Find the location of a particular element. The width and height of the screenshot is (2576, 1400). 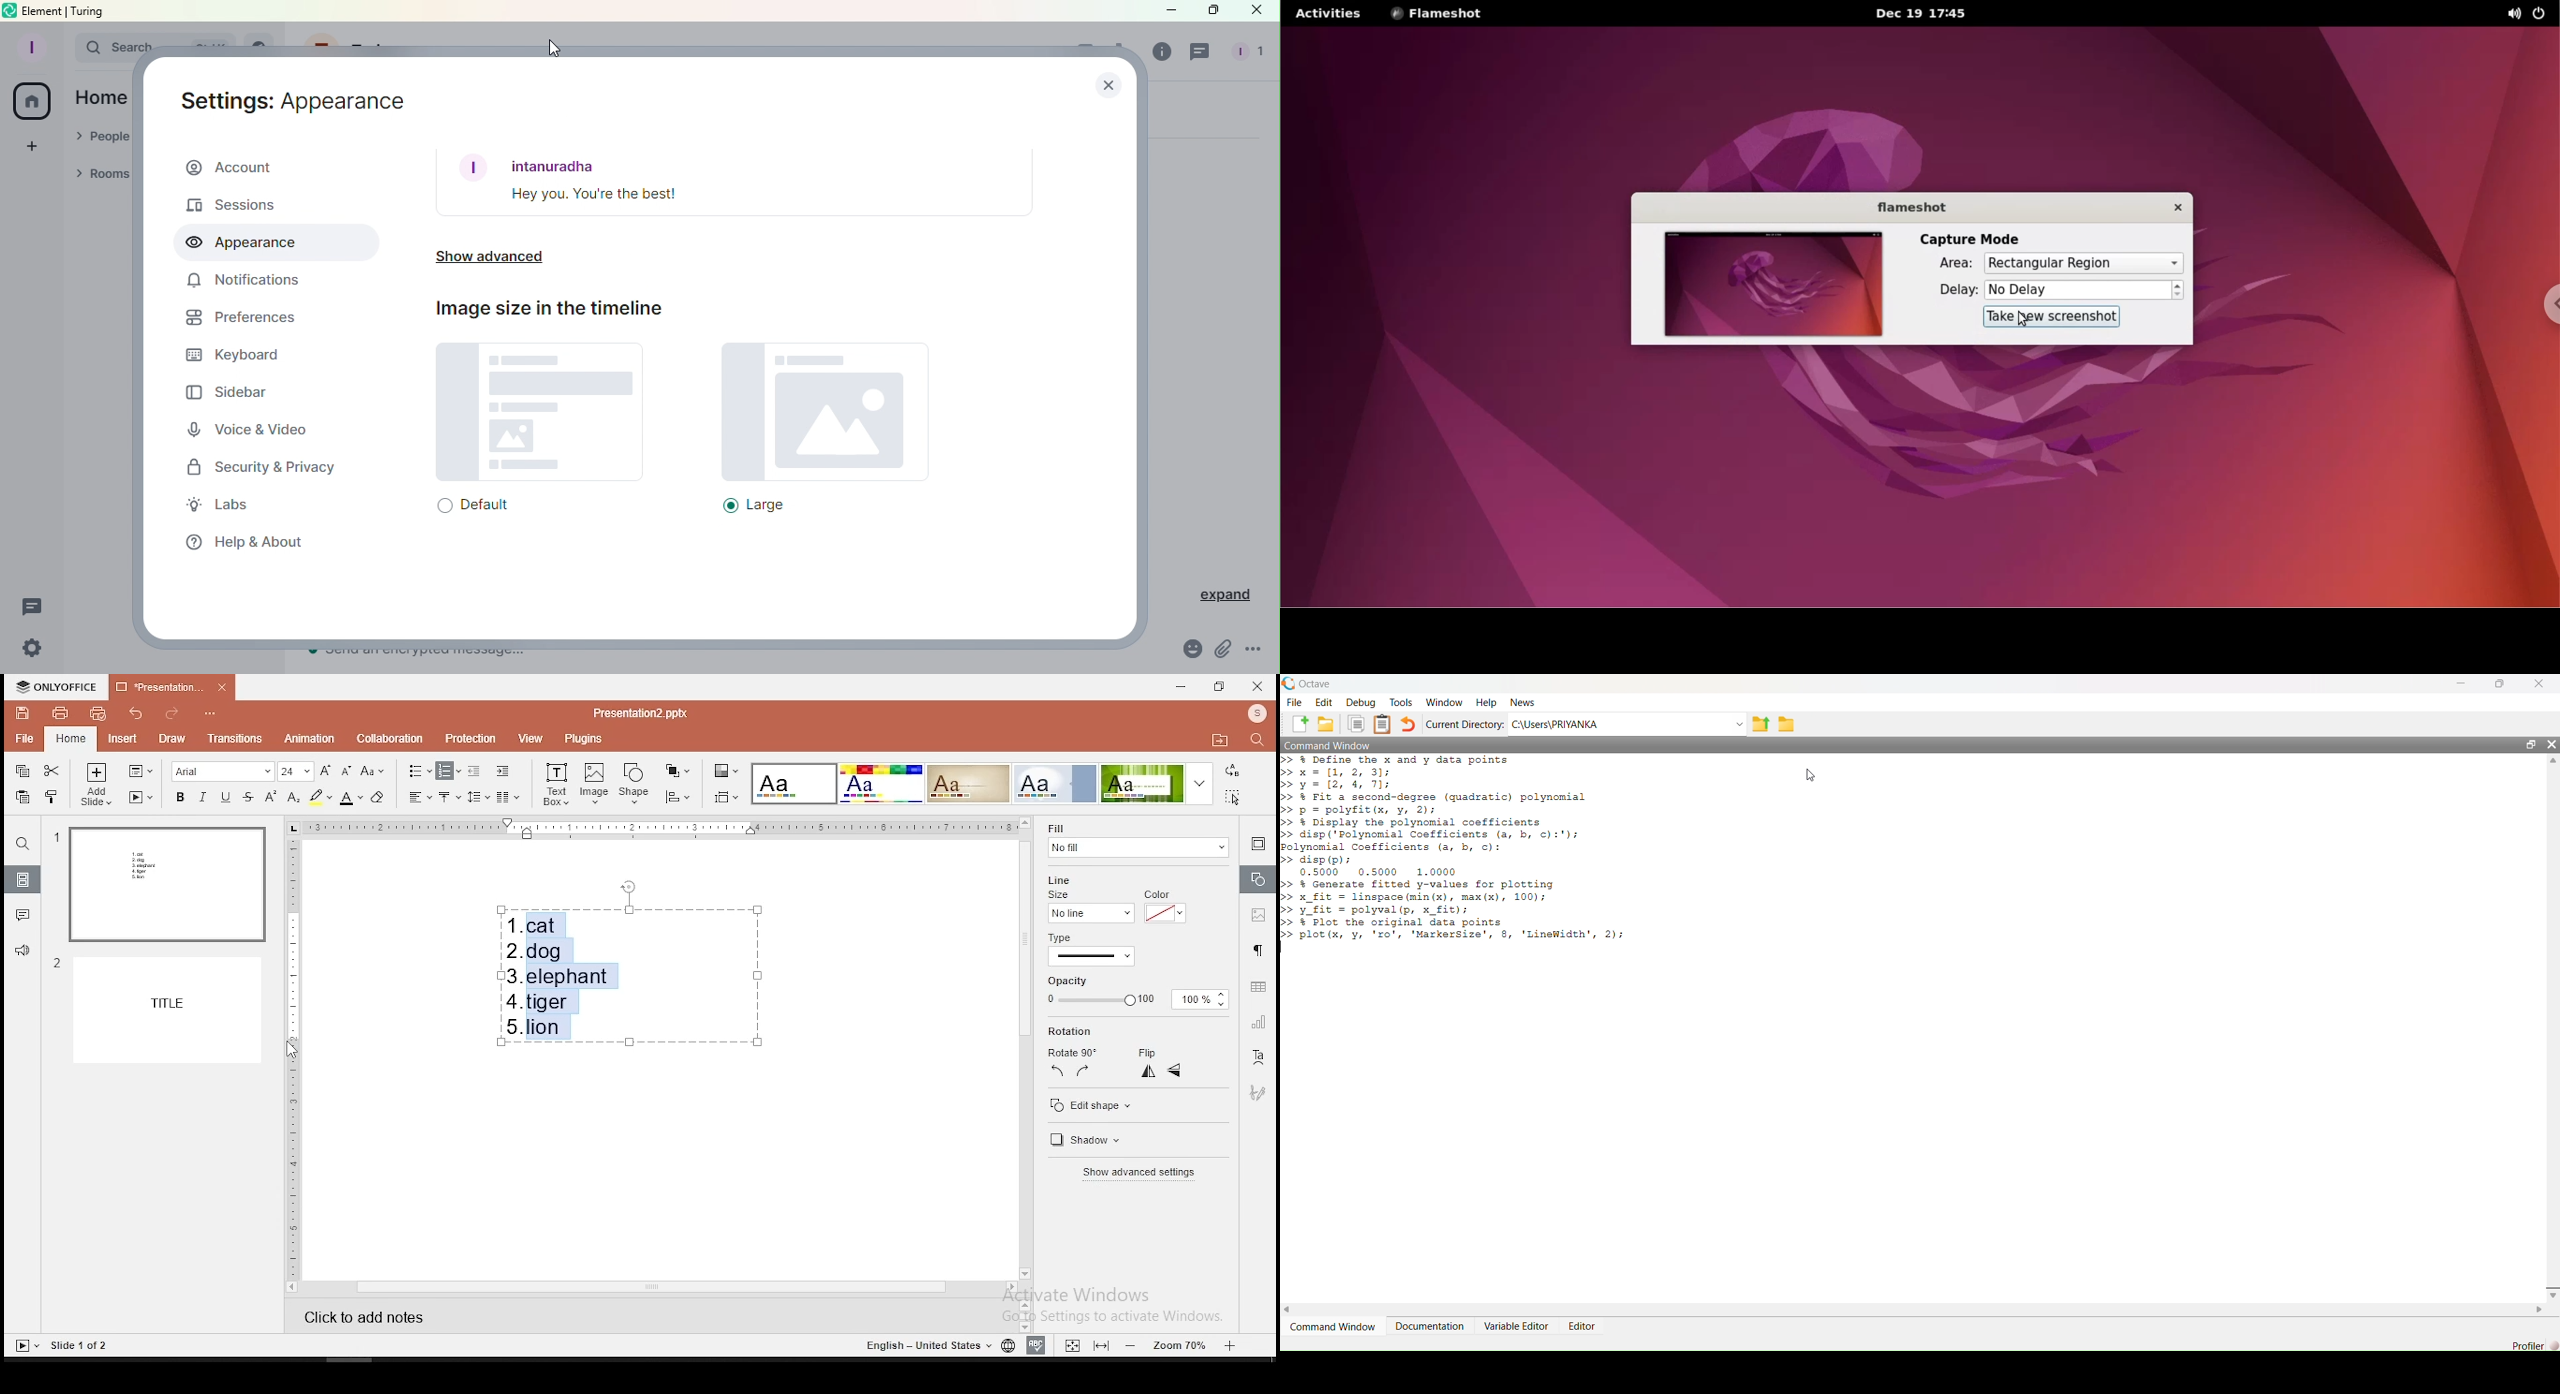

horizontal align is located at coordinates (421, 797).